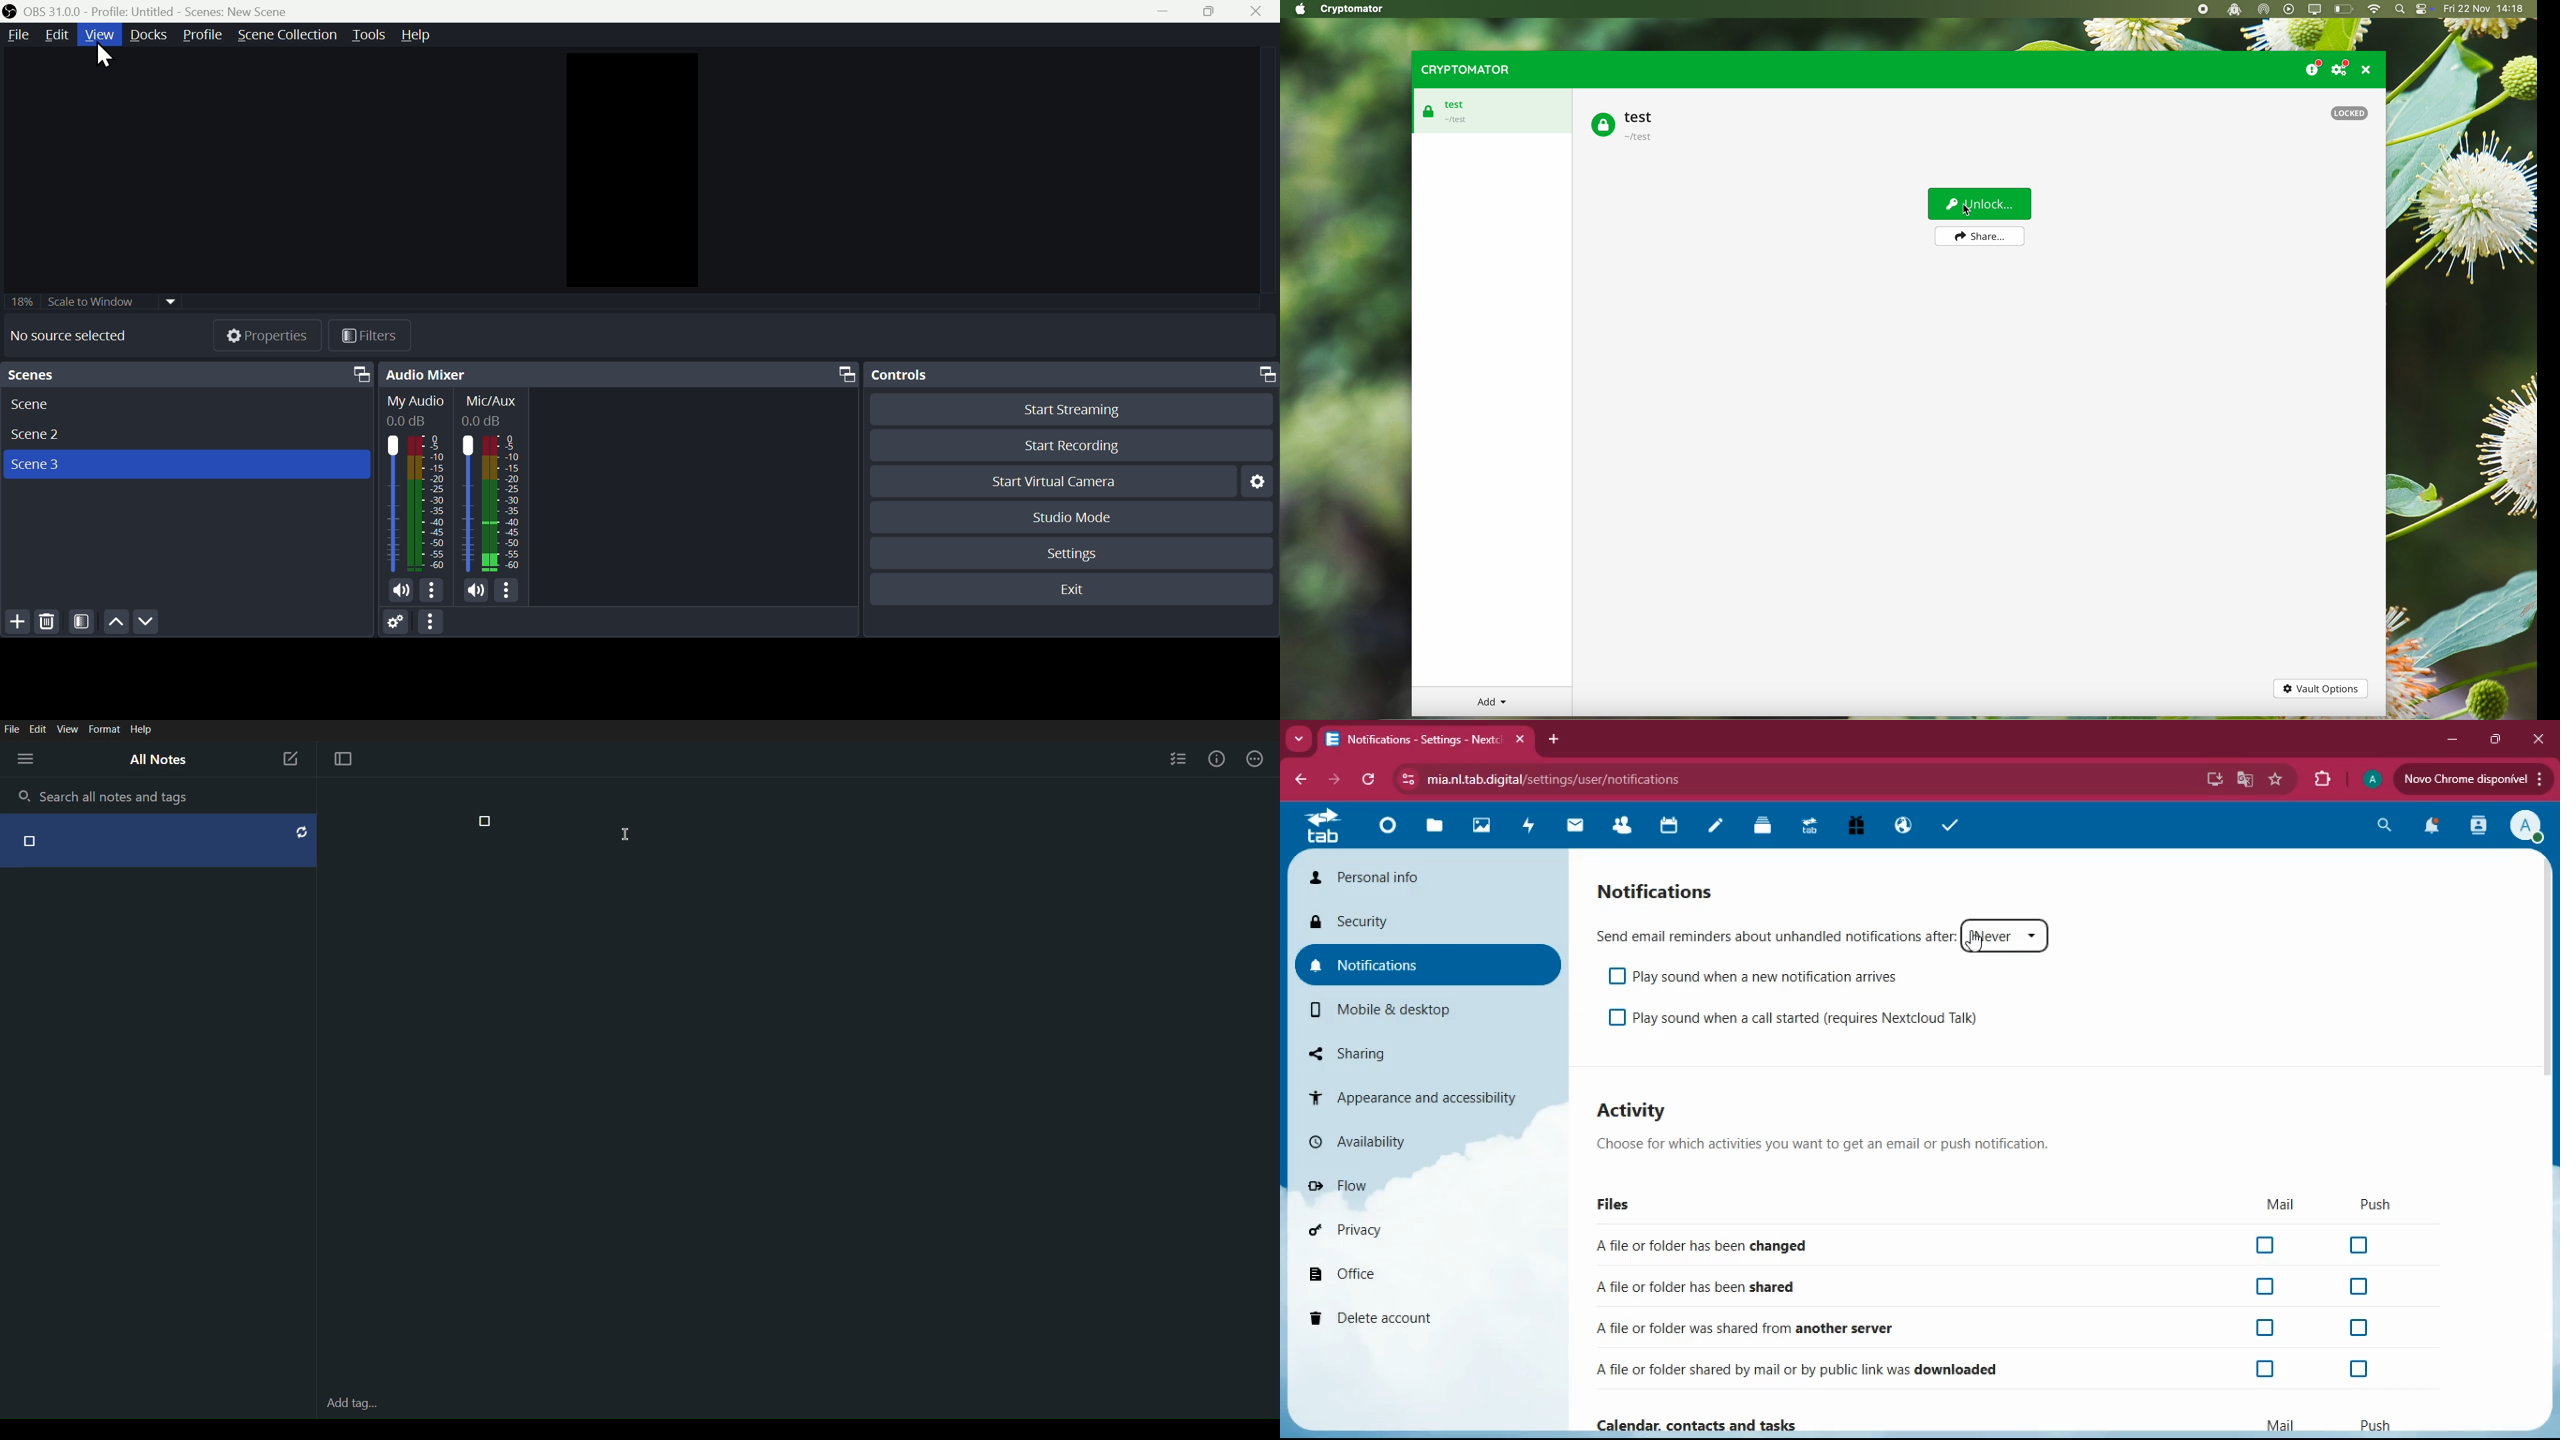 This screenshot has width=2576, height=1456. I want to click on Add, so click(15, 625).